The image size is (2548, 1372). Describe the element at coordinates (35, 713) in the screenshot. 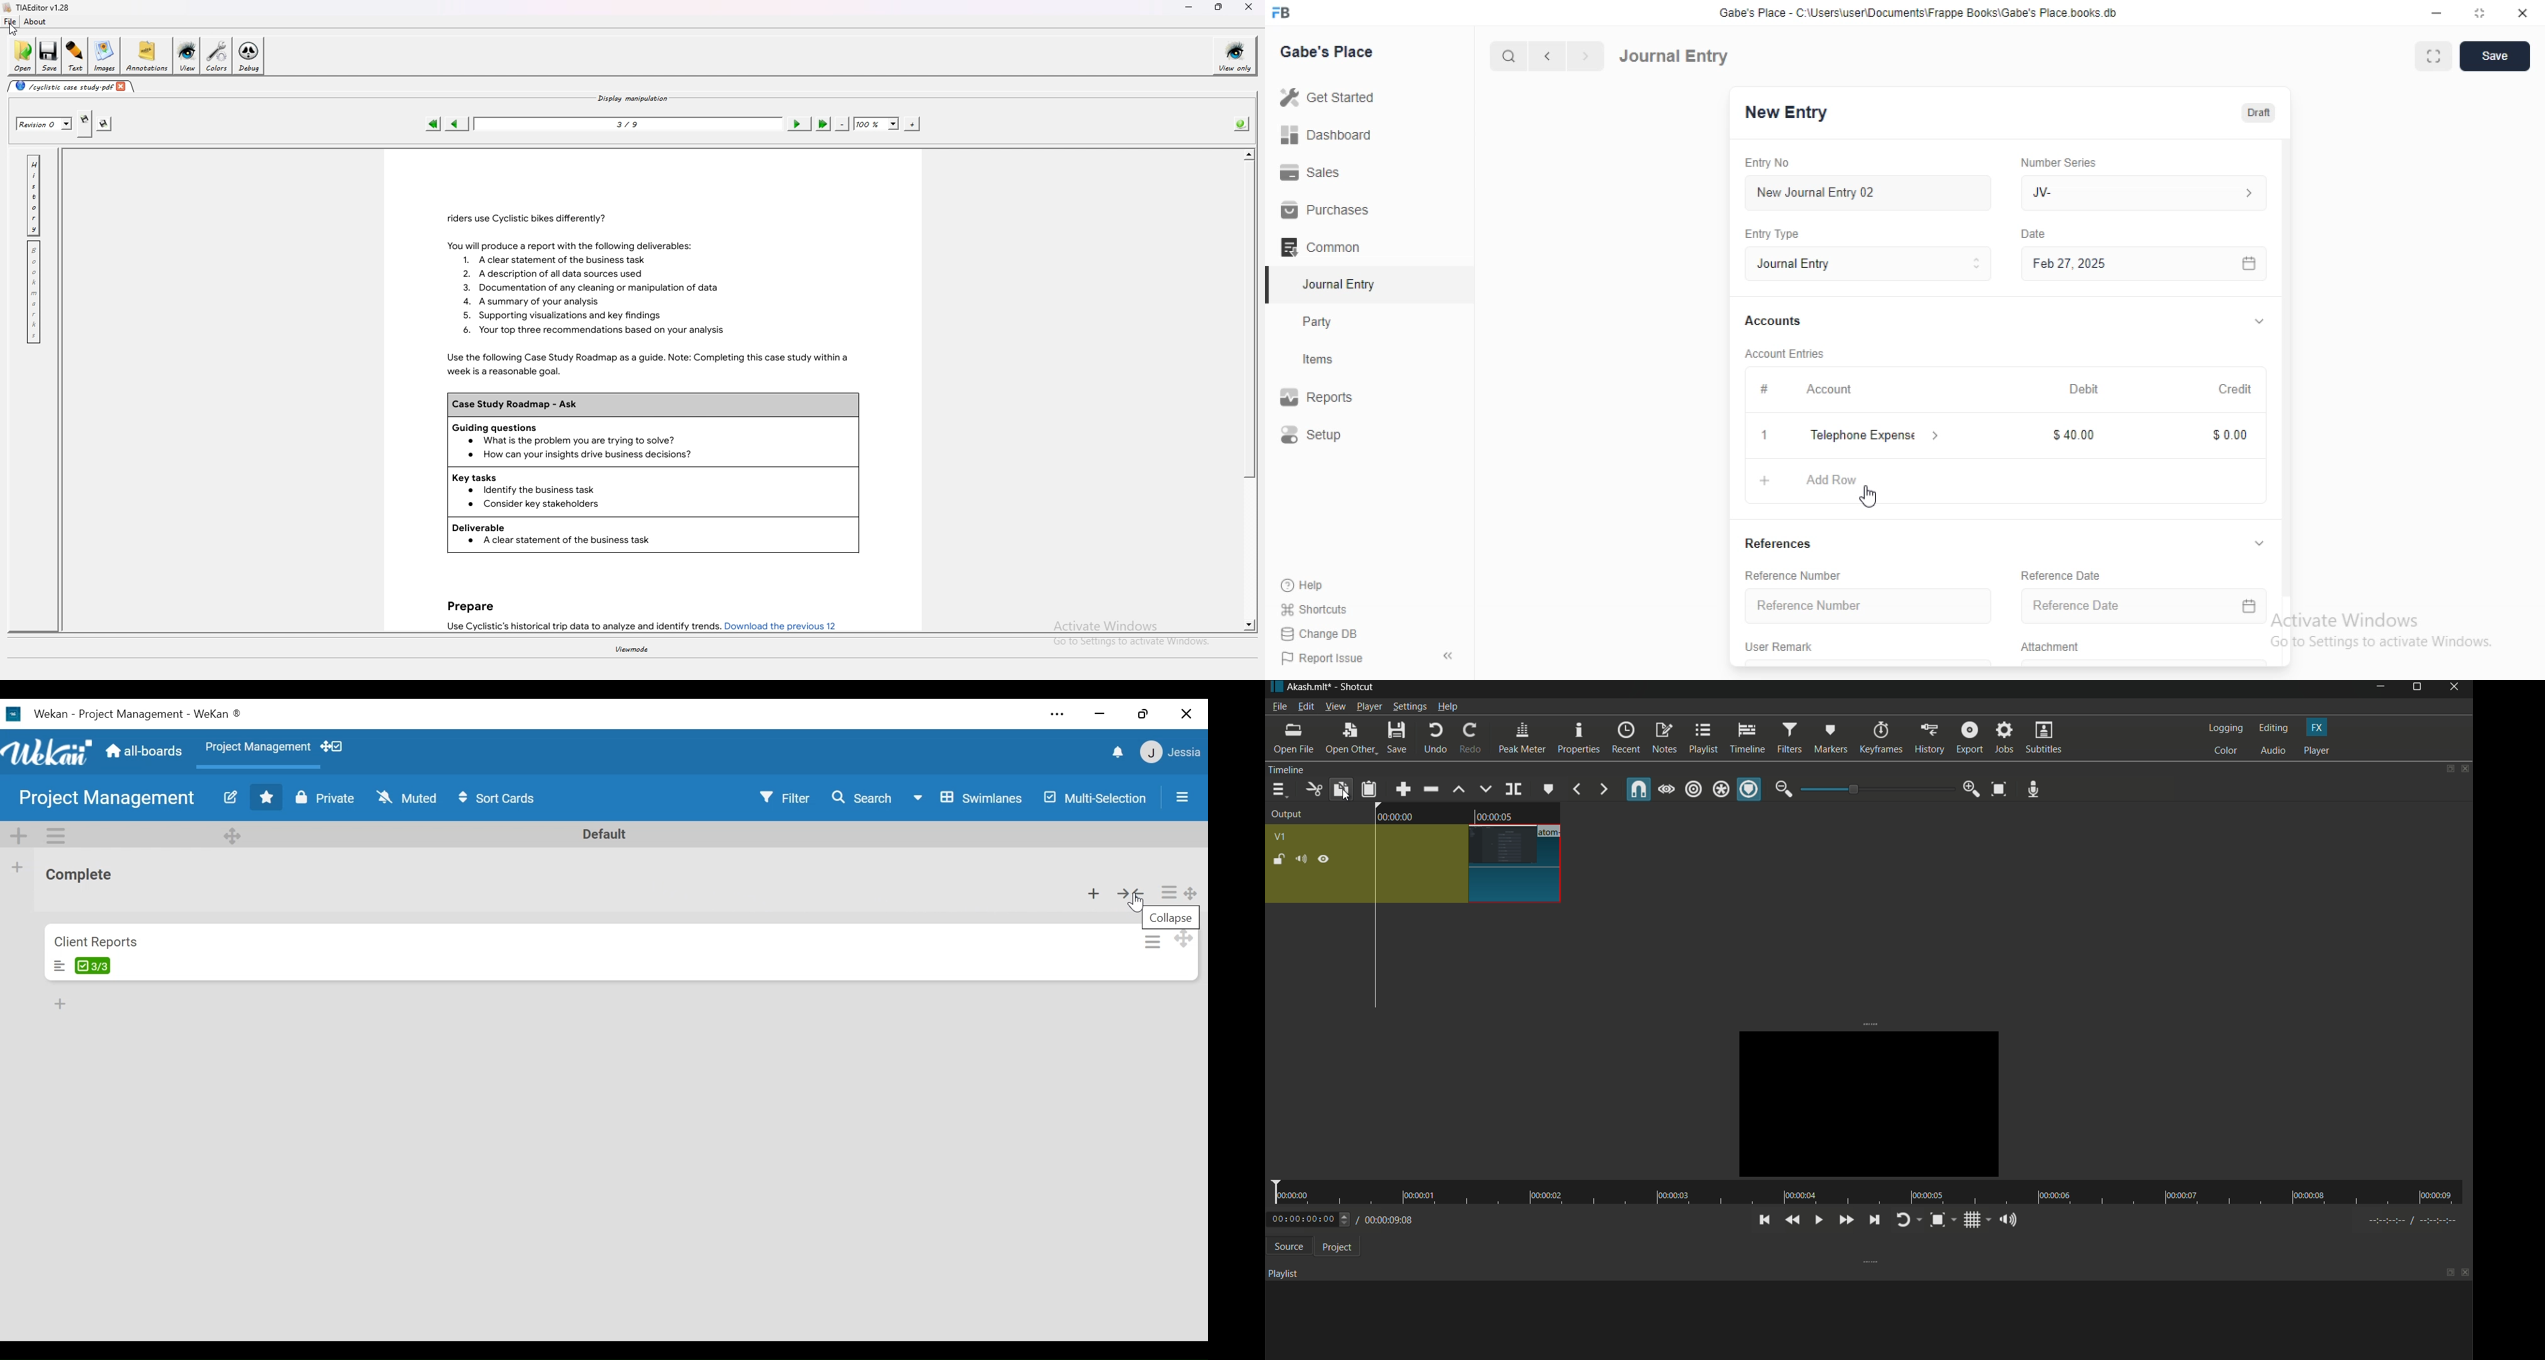

I see `Wekan Desktop icon` at that location.